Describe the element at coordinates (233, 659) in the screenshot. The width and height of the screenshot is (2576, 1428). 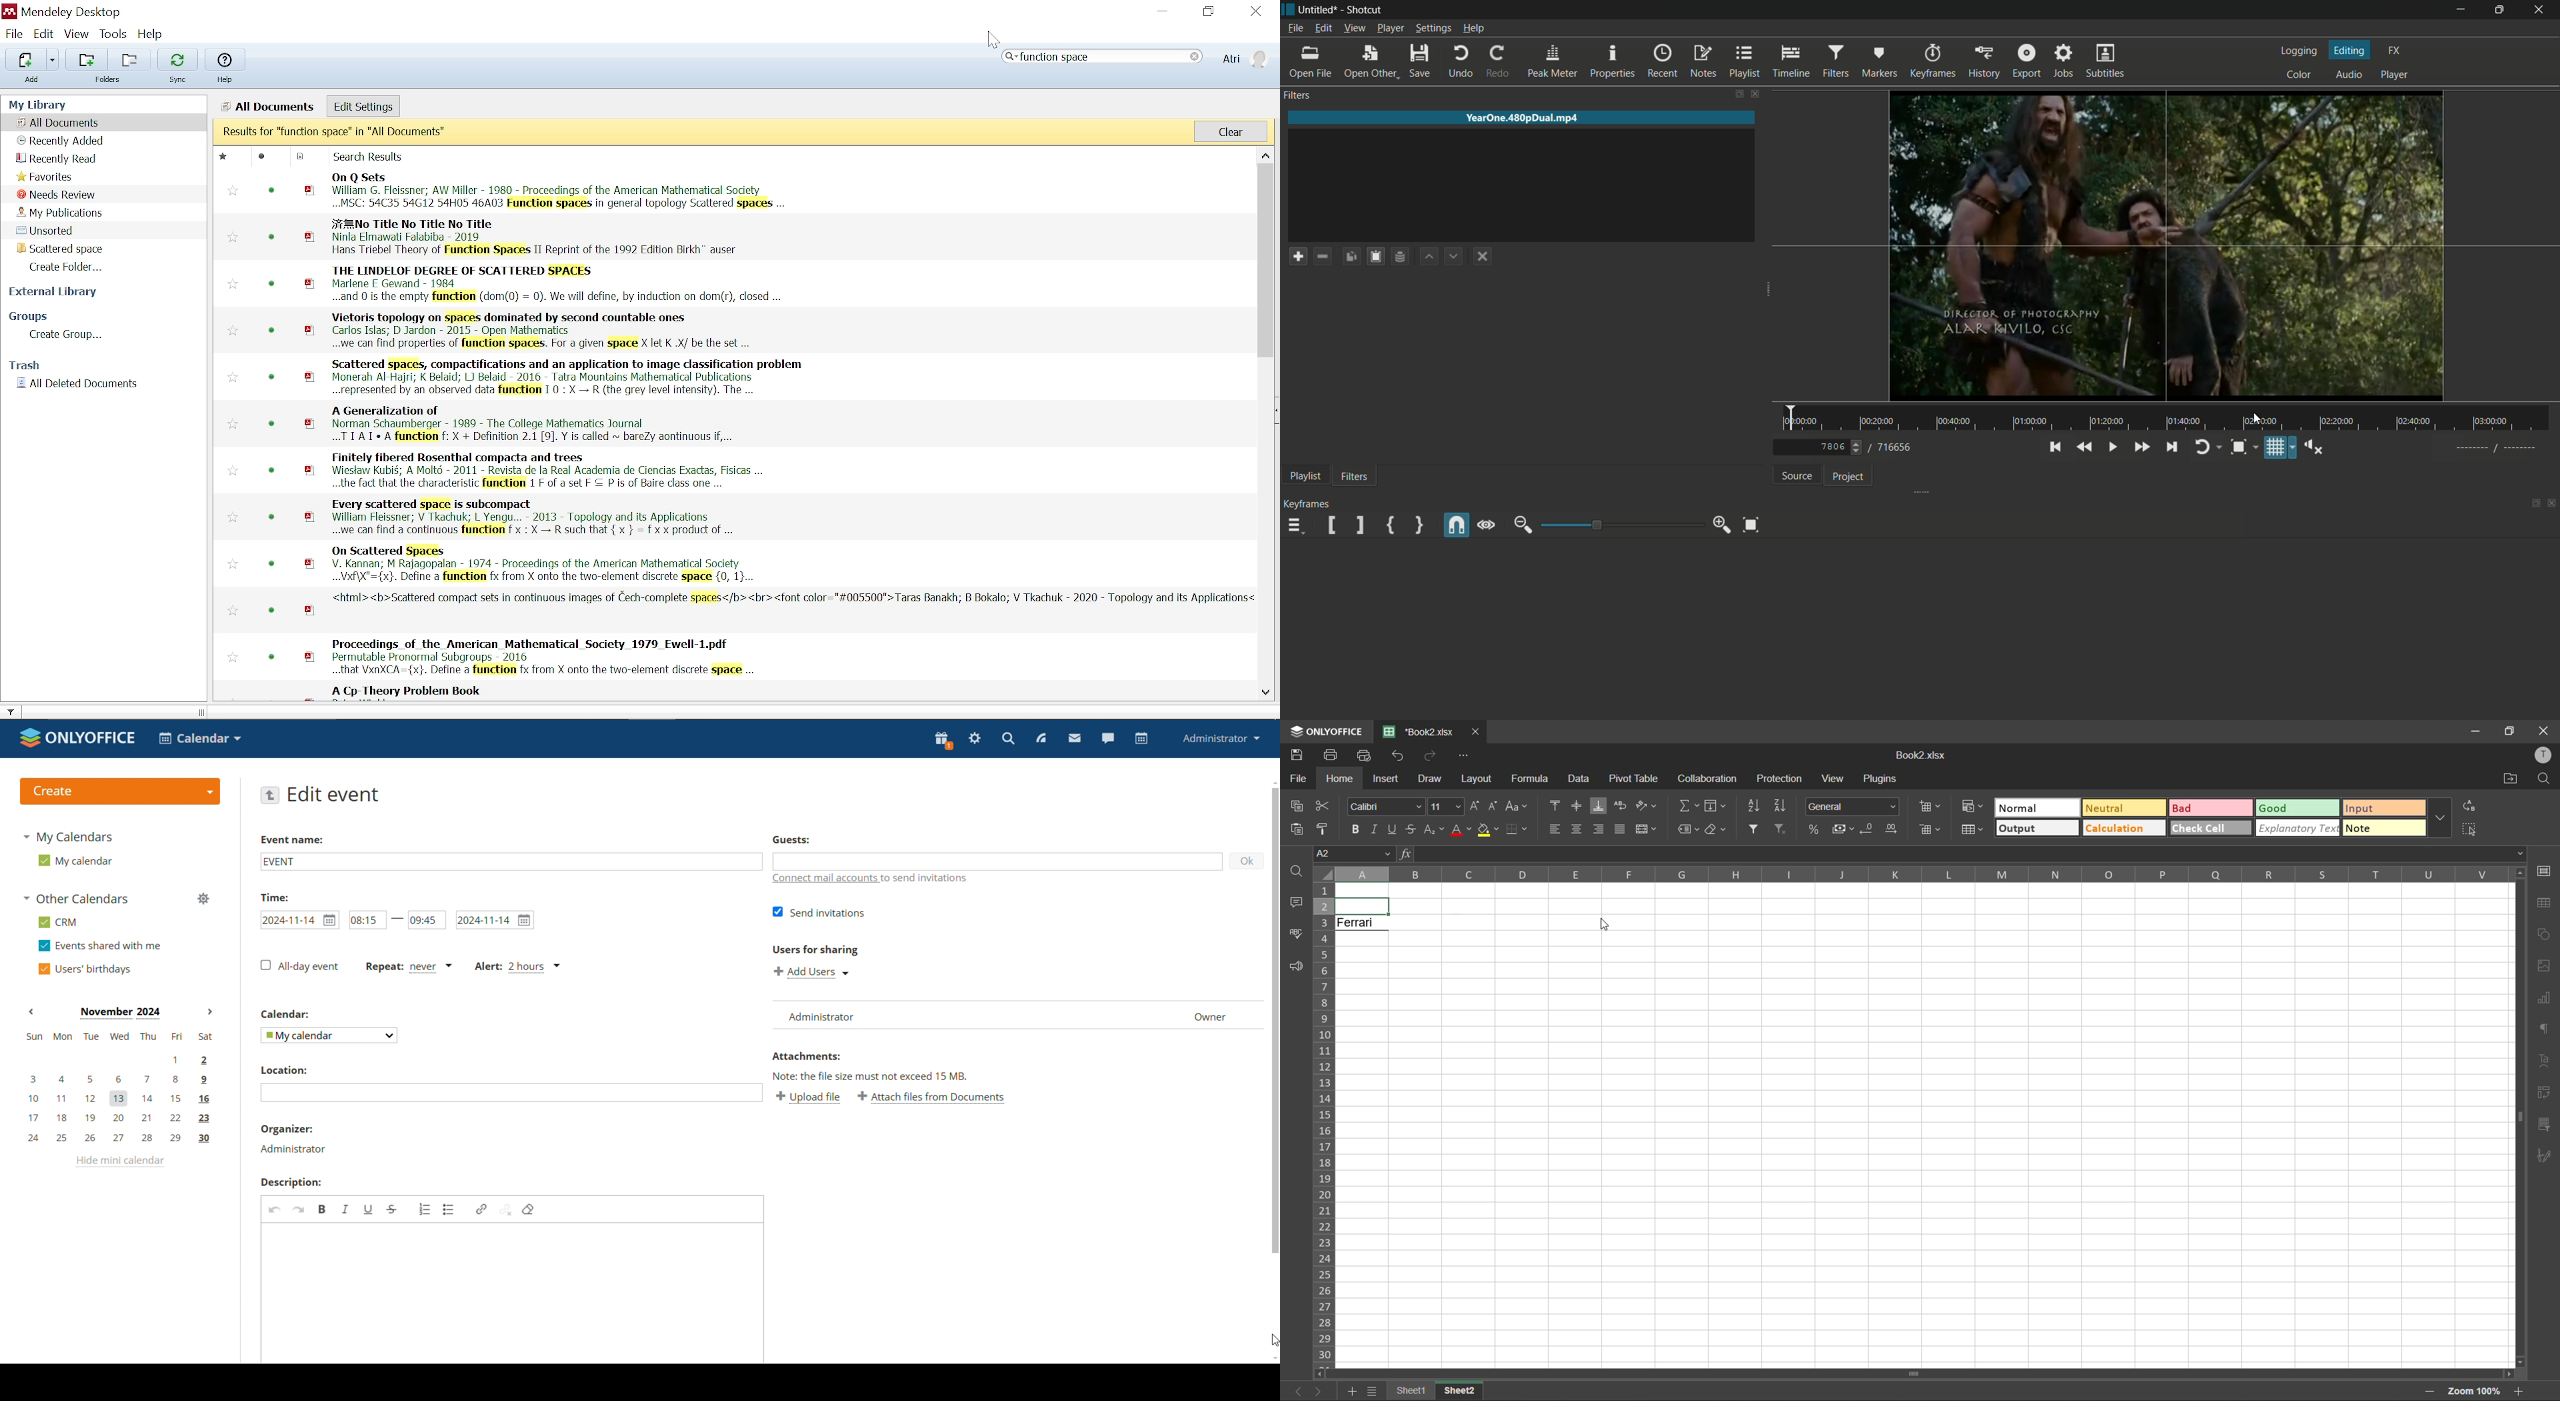
I see `Add to favorite` at that location.